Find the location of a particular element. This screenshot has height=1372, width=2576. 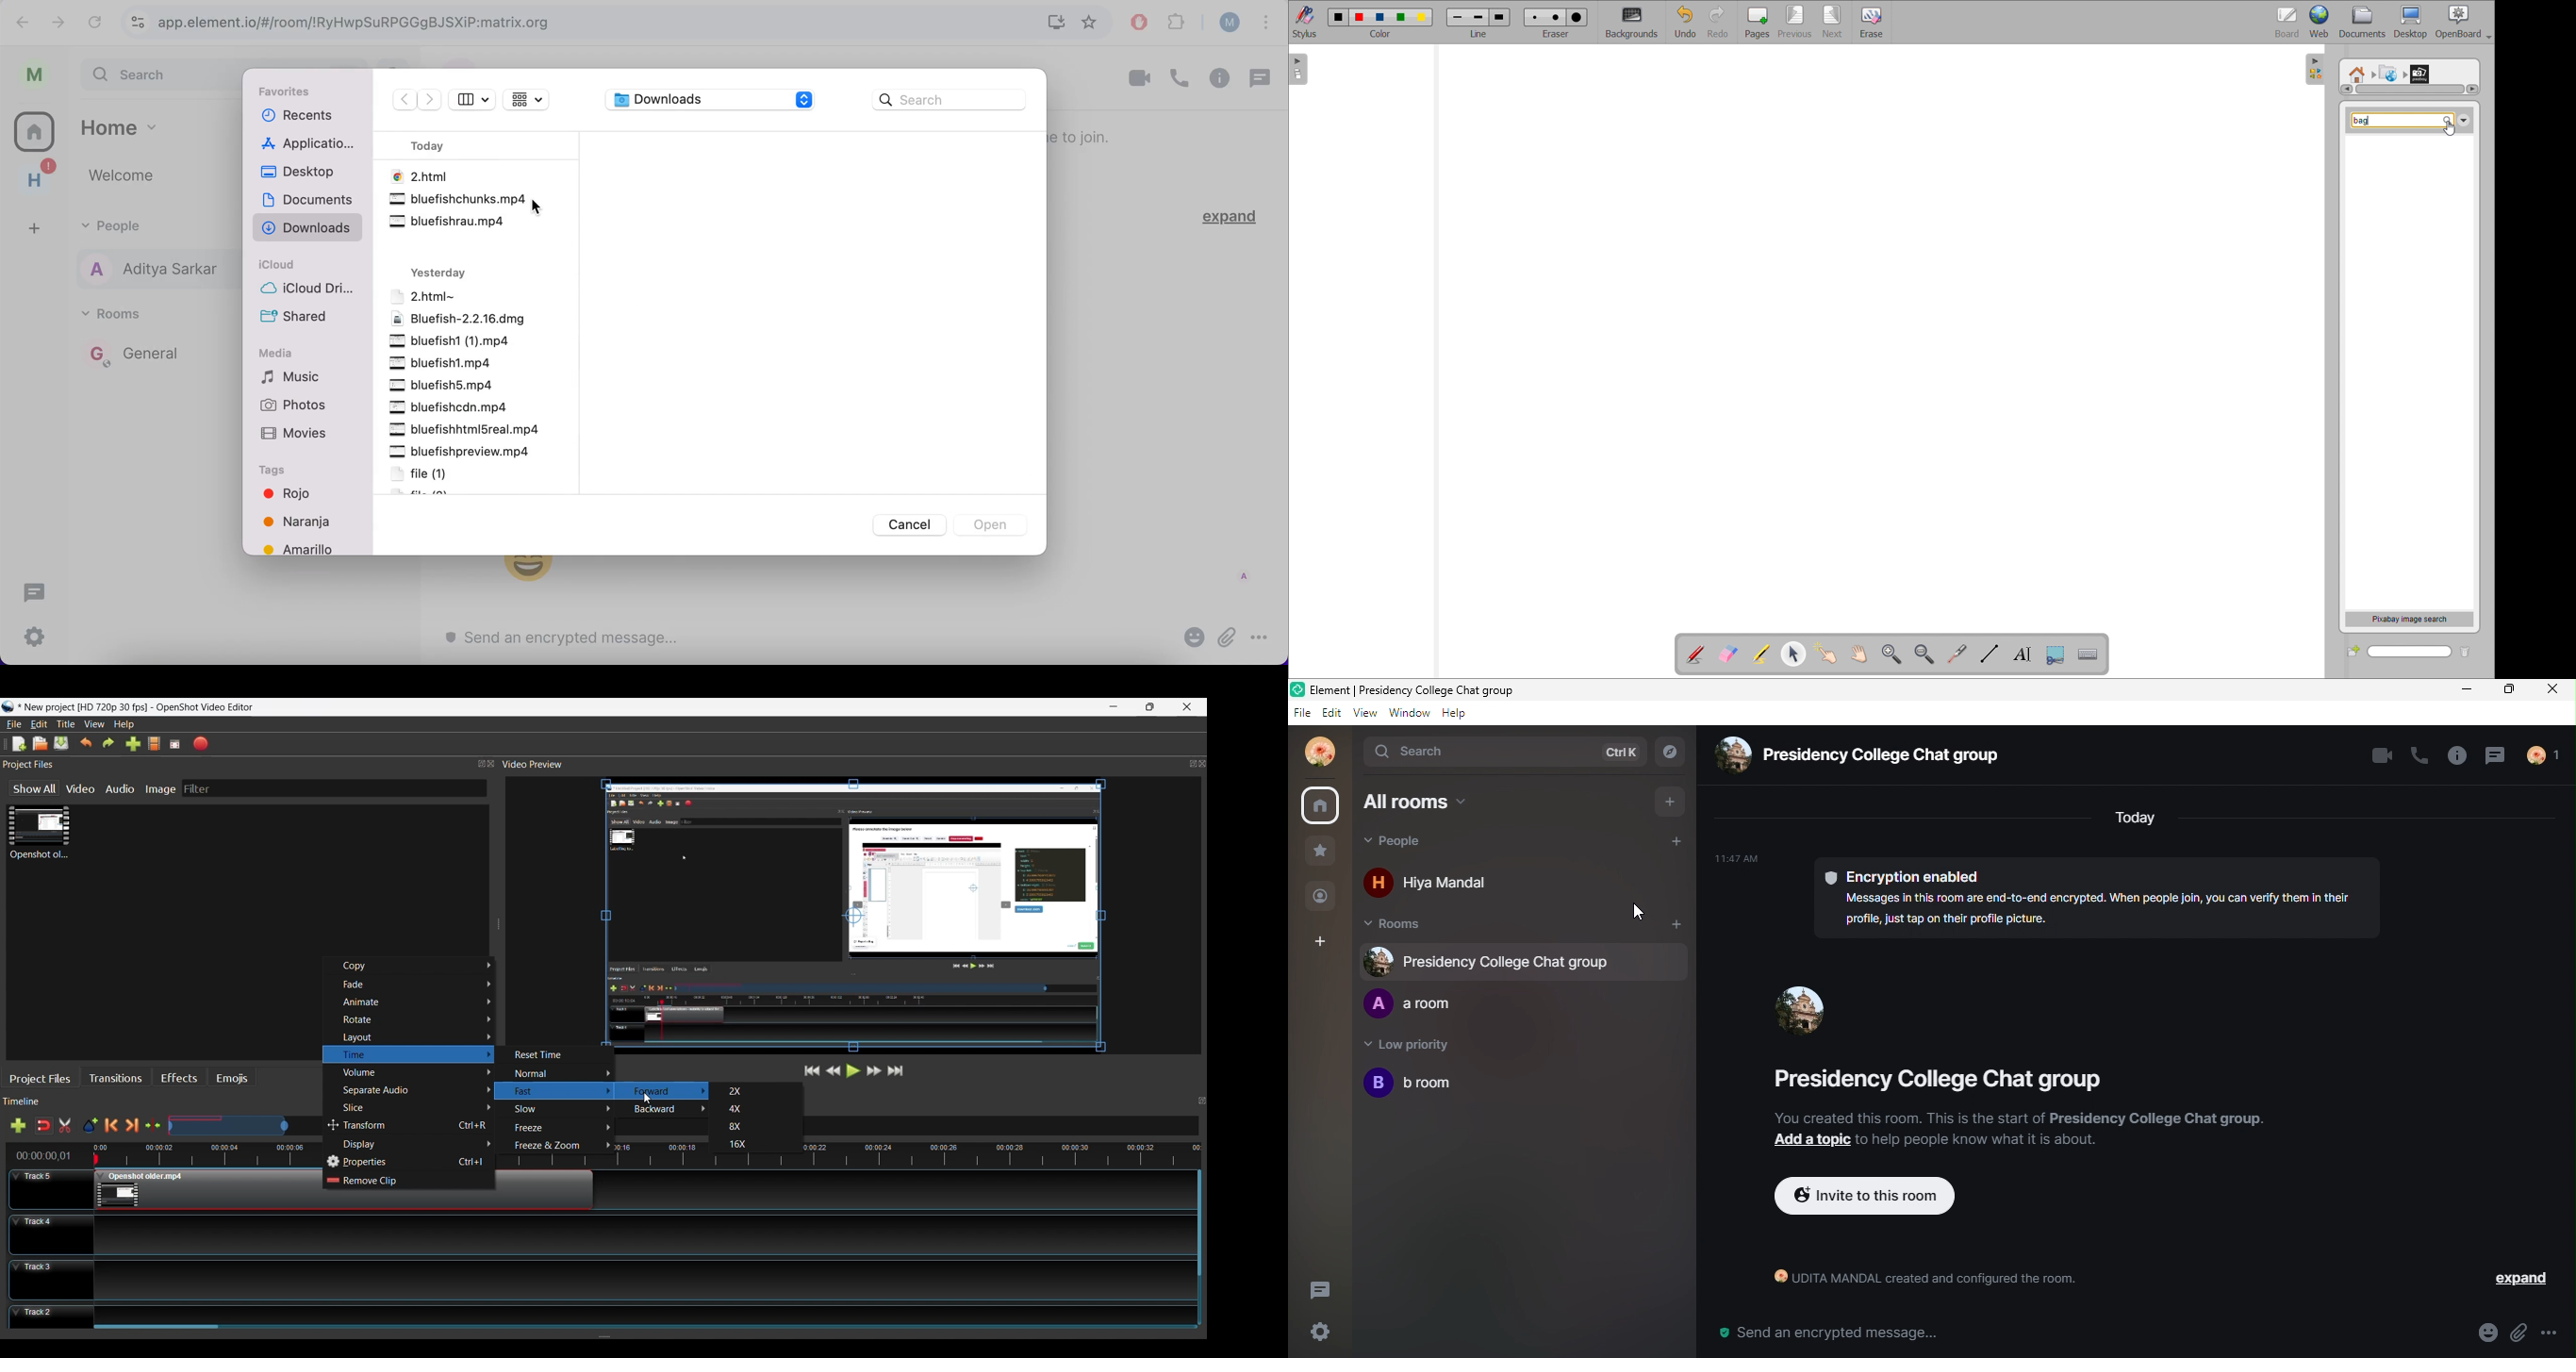

hiya mandal is located at coordinates (1443, 880).